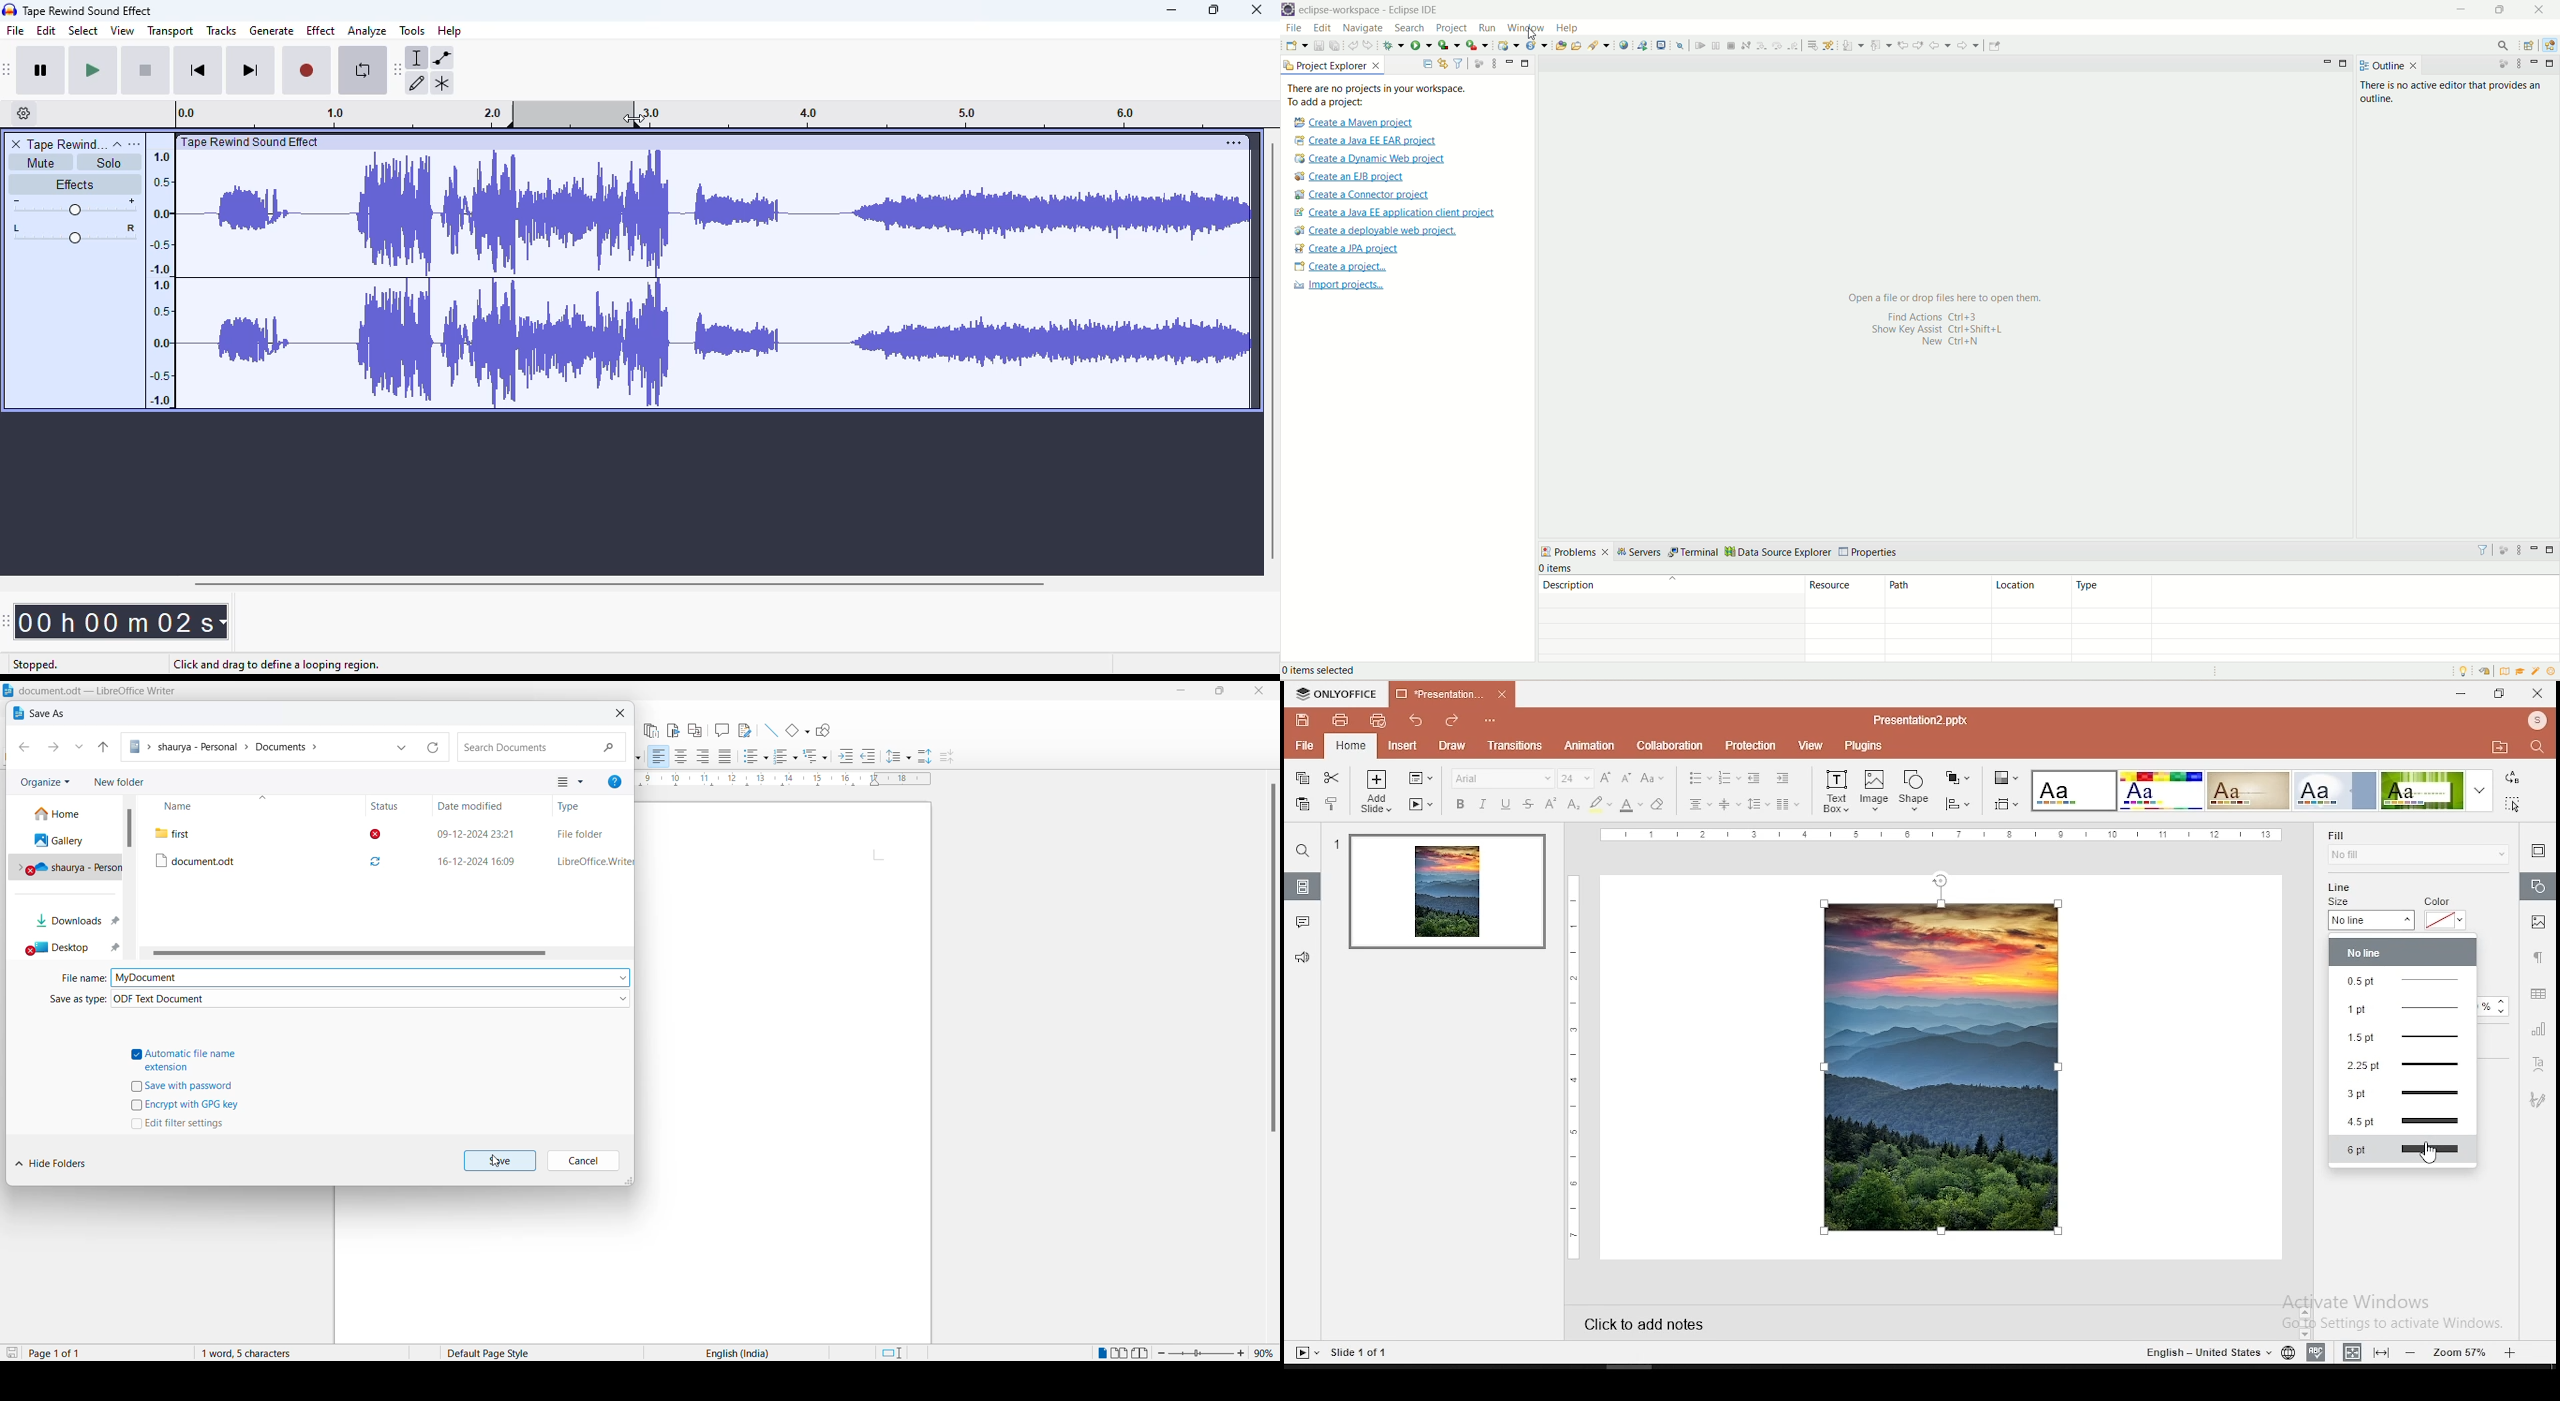 Image resolution: width=2576 pixels, height=1428 pixels. Describe the element at coordinates (2412, 1351) in the screenshot. I see `zoom out` at that location.